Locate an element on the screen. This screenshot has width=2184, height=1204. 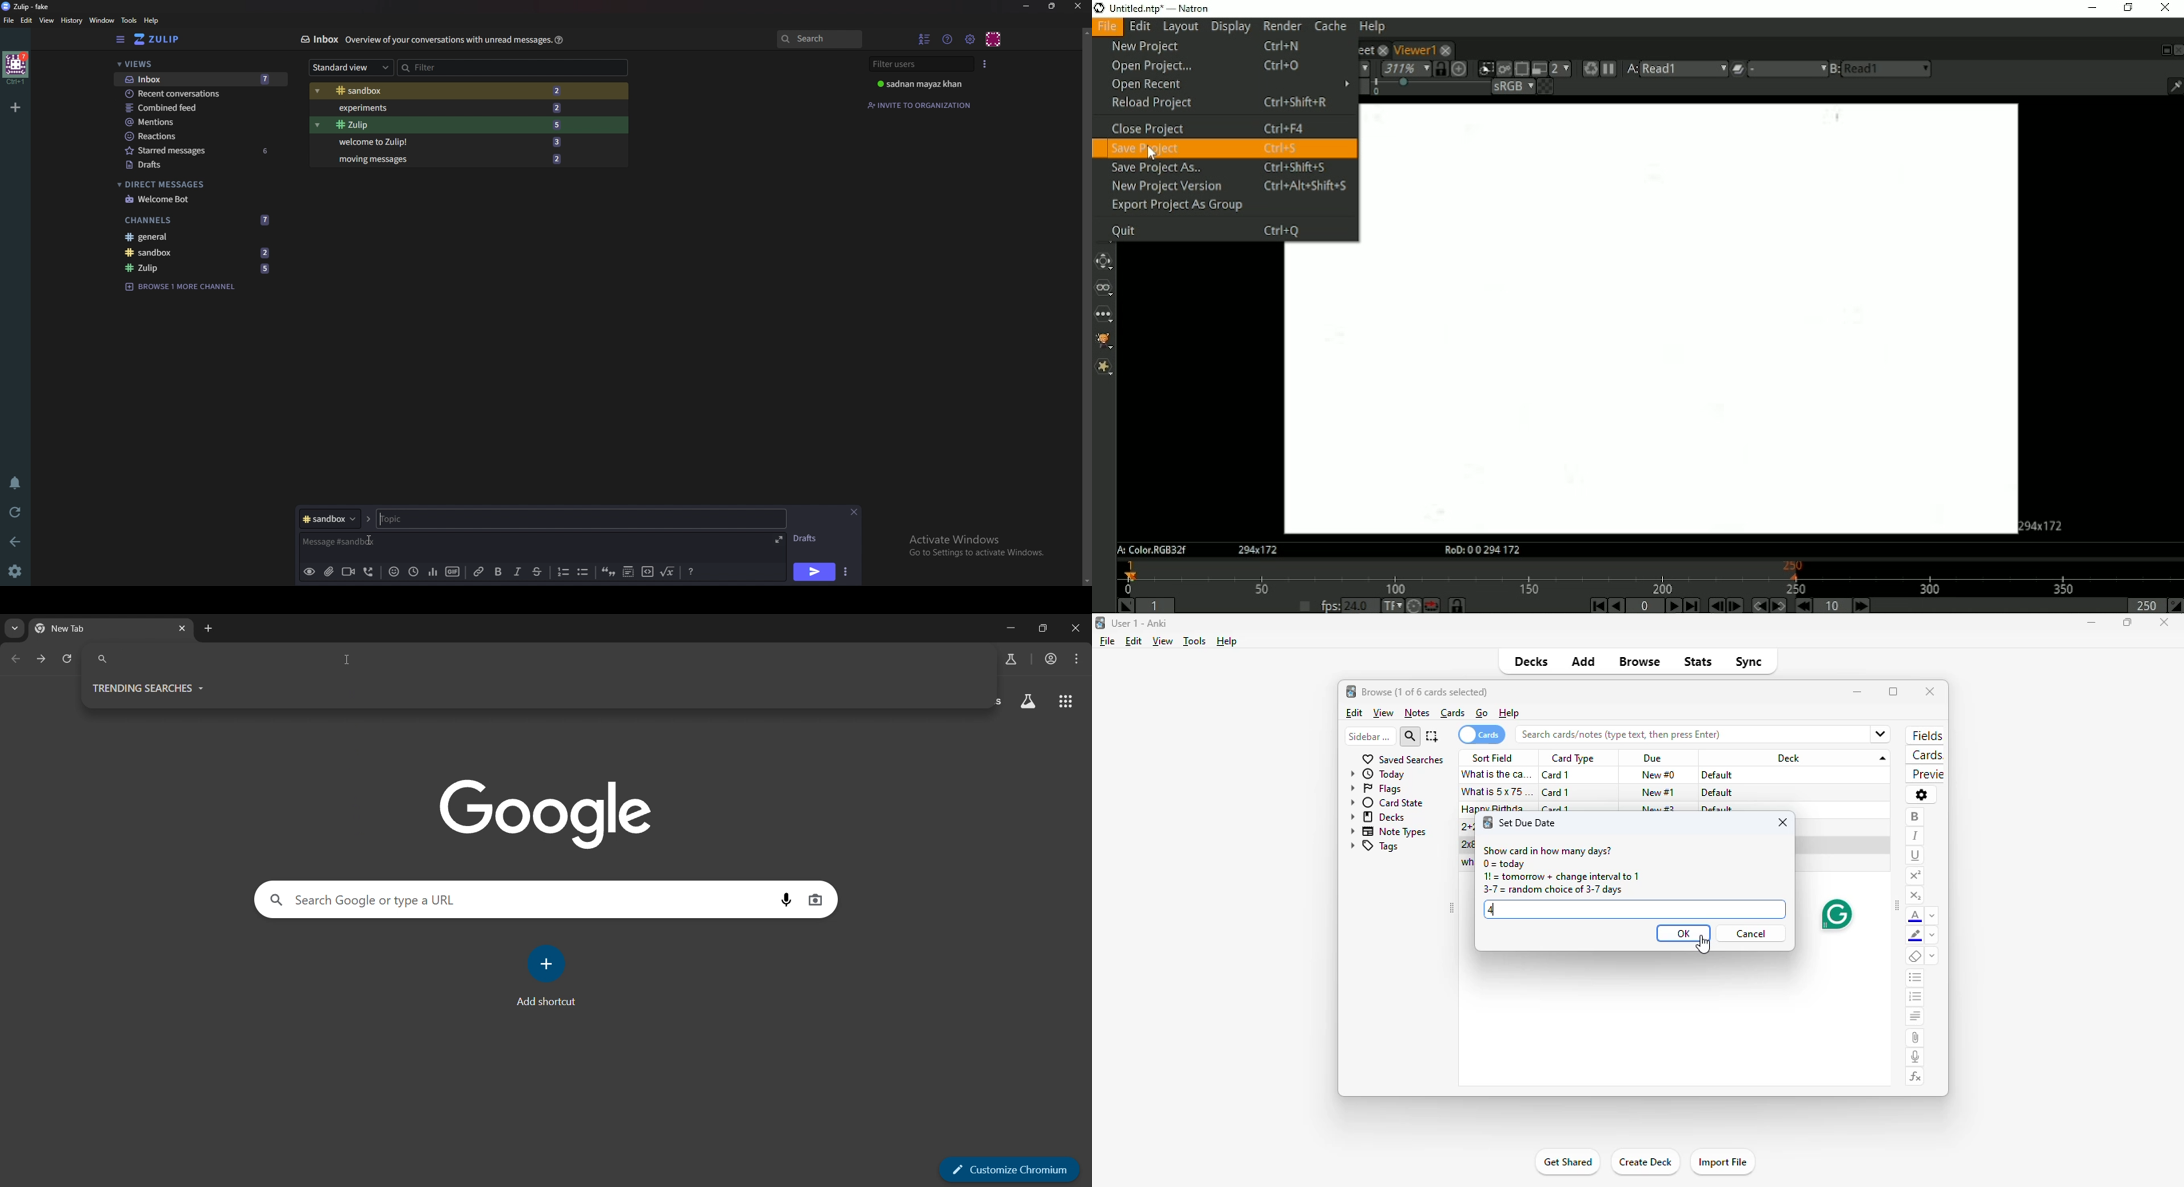
attach pictures/audio/video is located at coordinates (1915, 1038).